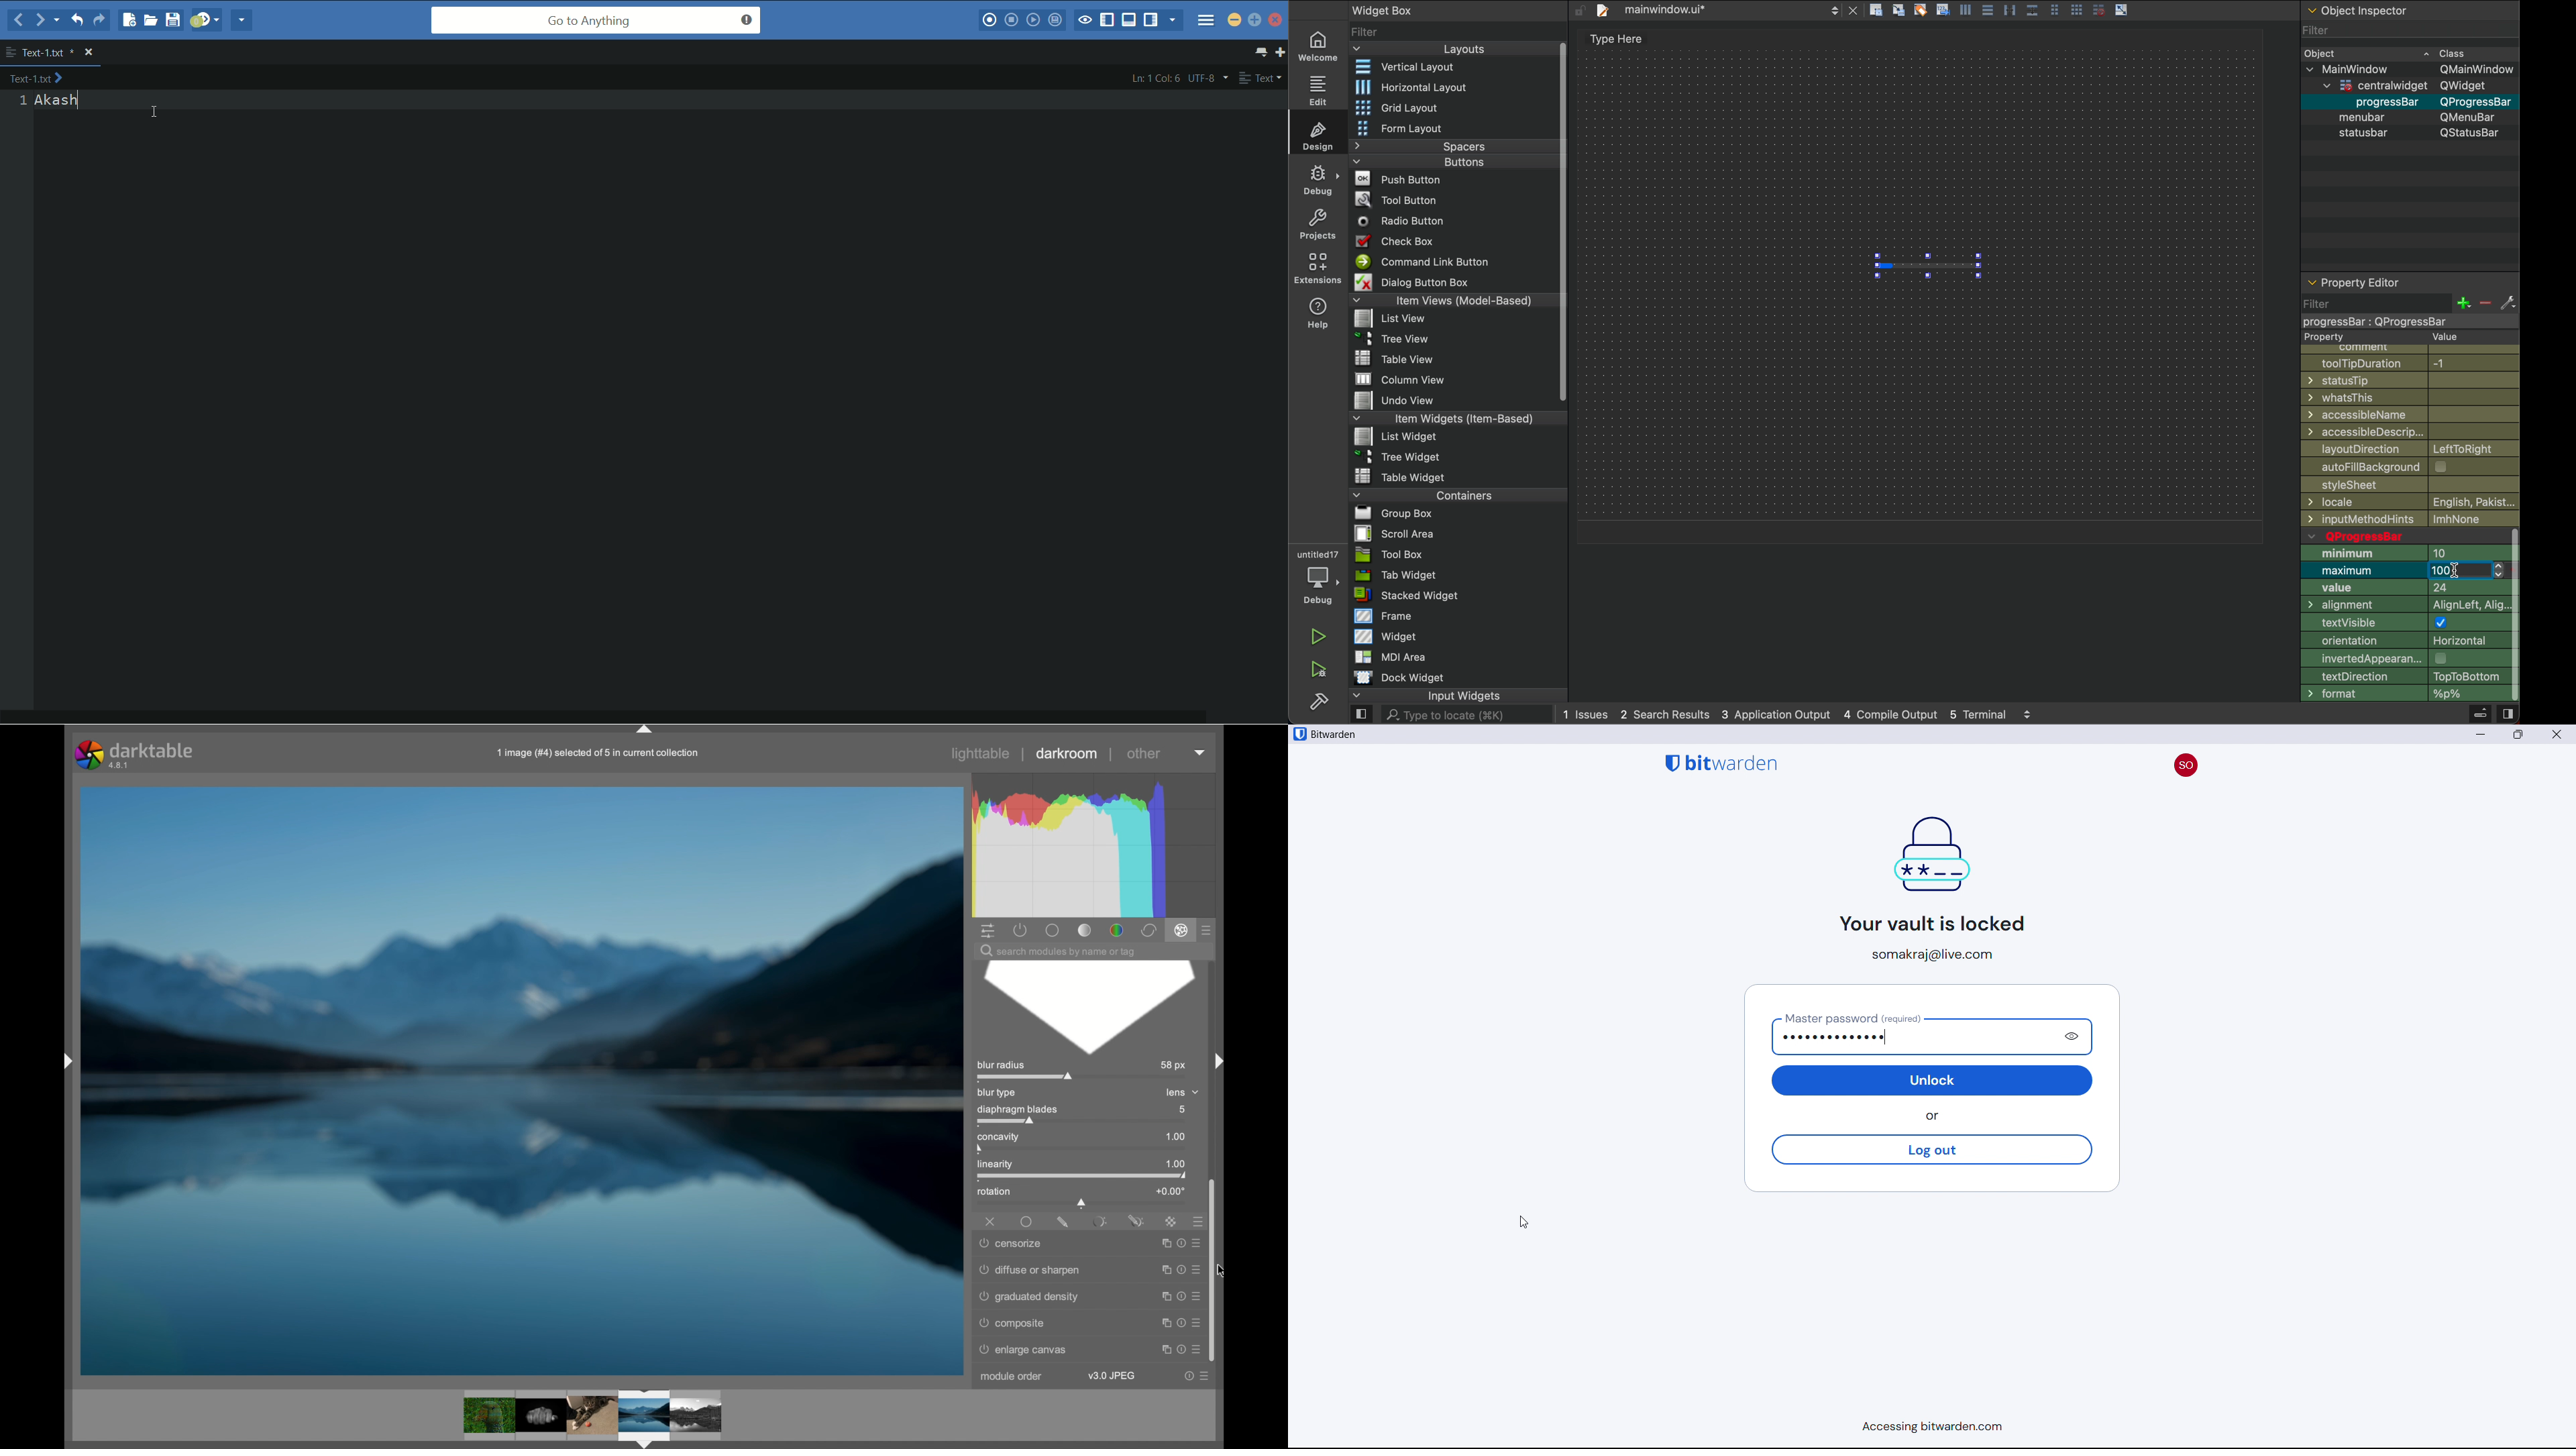 This screenshot has width=2576, height=1456. What do you see at coordinates (1162, 1294) in the screenshot?
I see `maximize` at bounding box center [1162, 1294].